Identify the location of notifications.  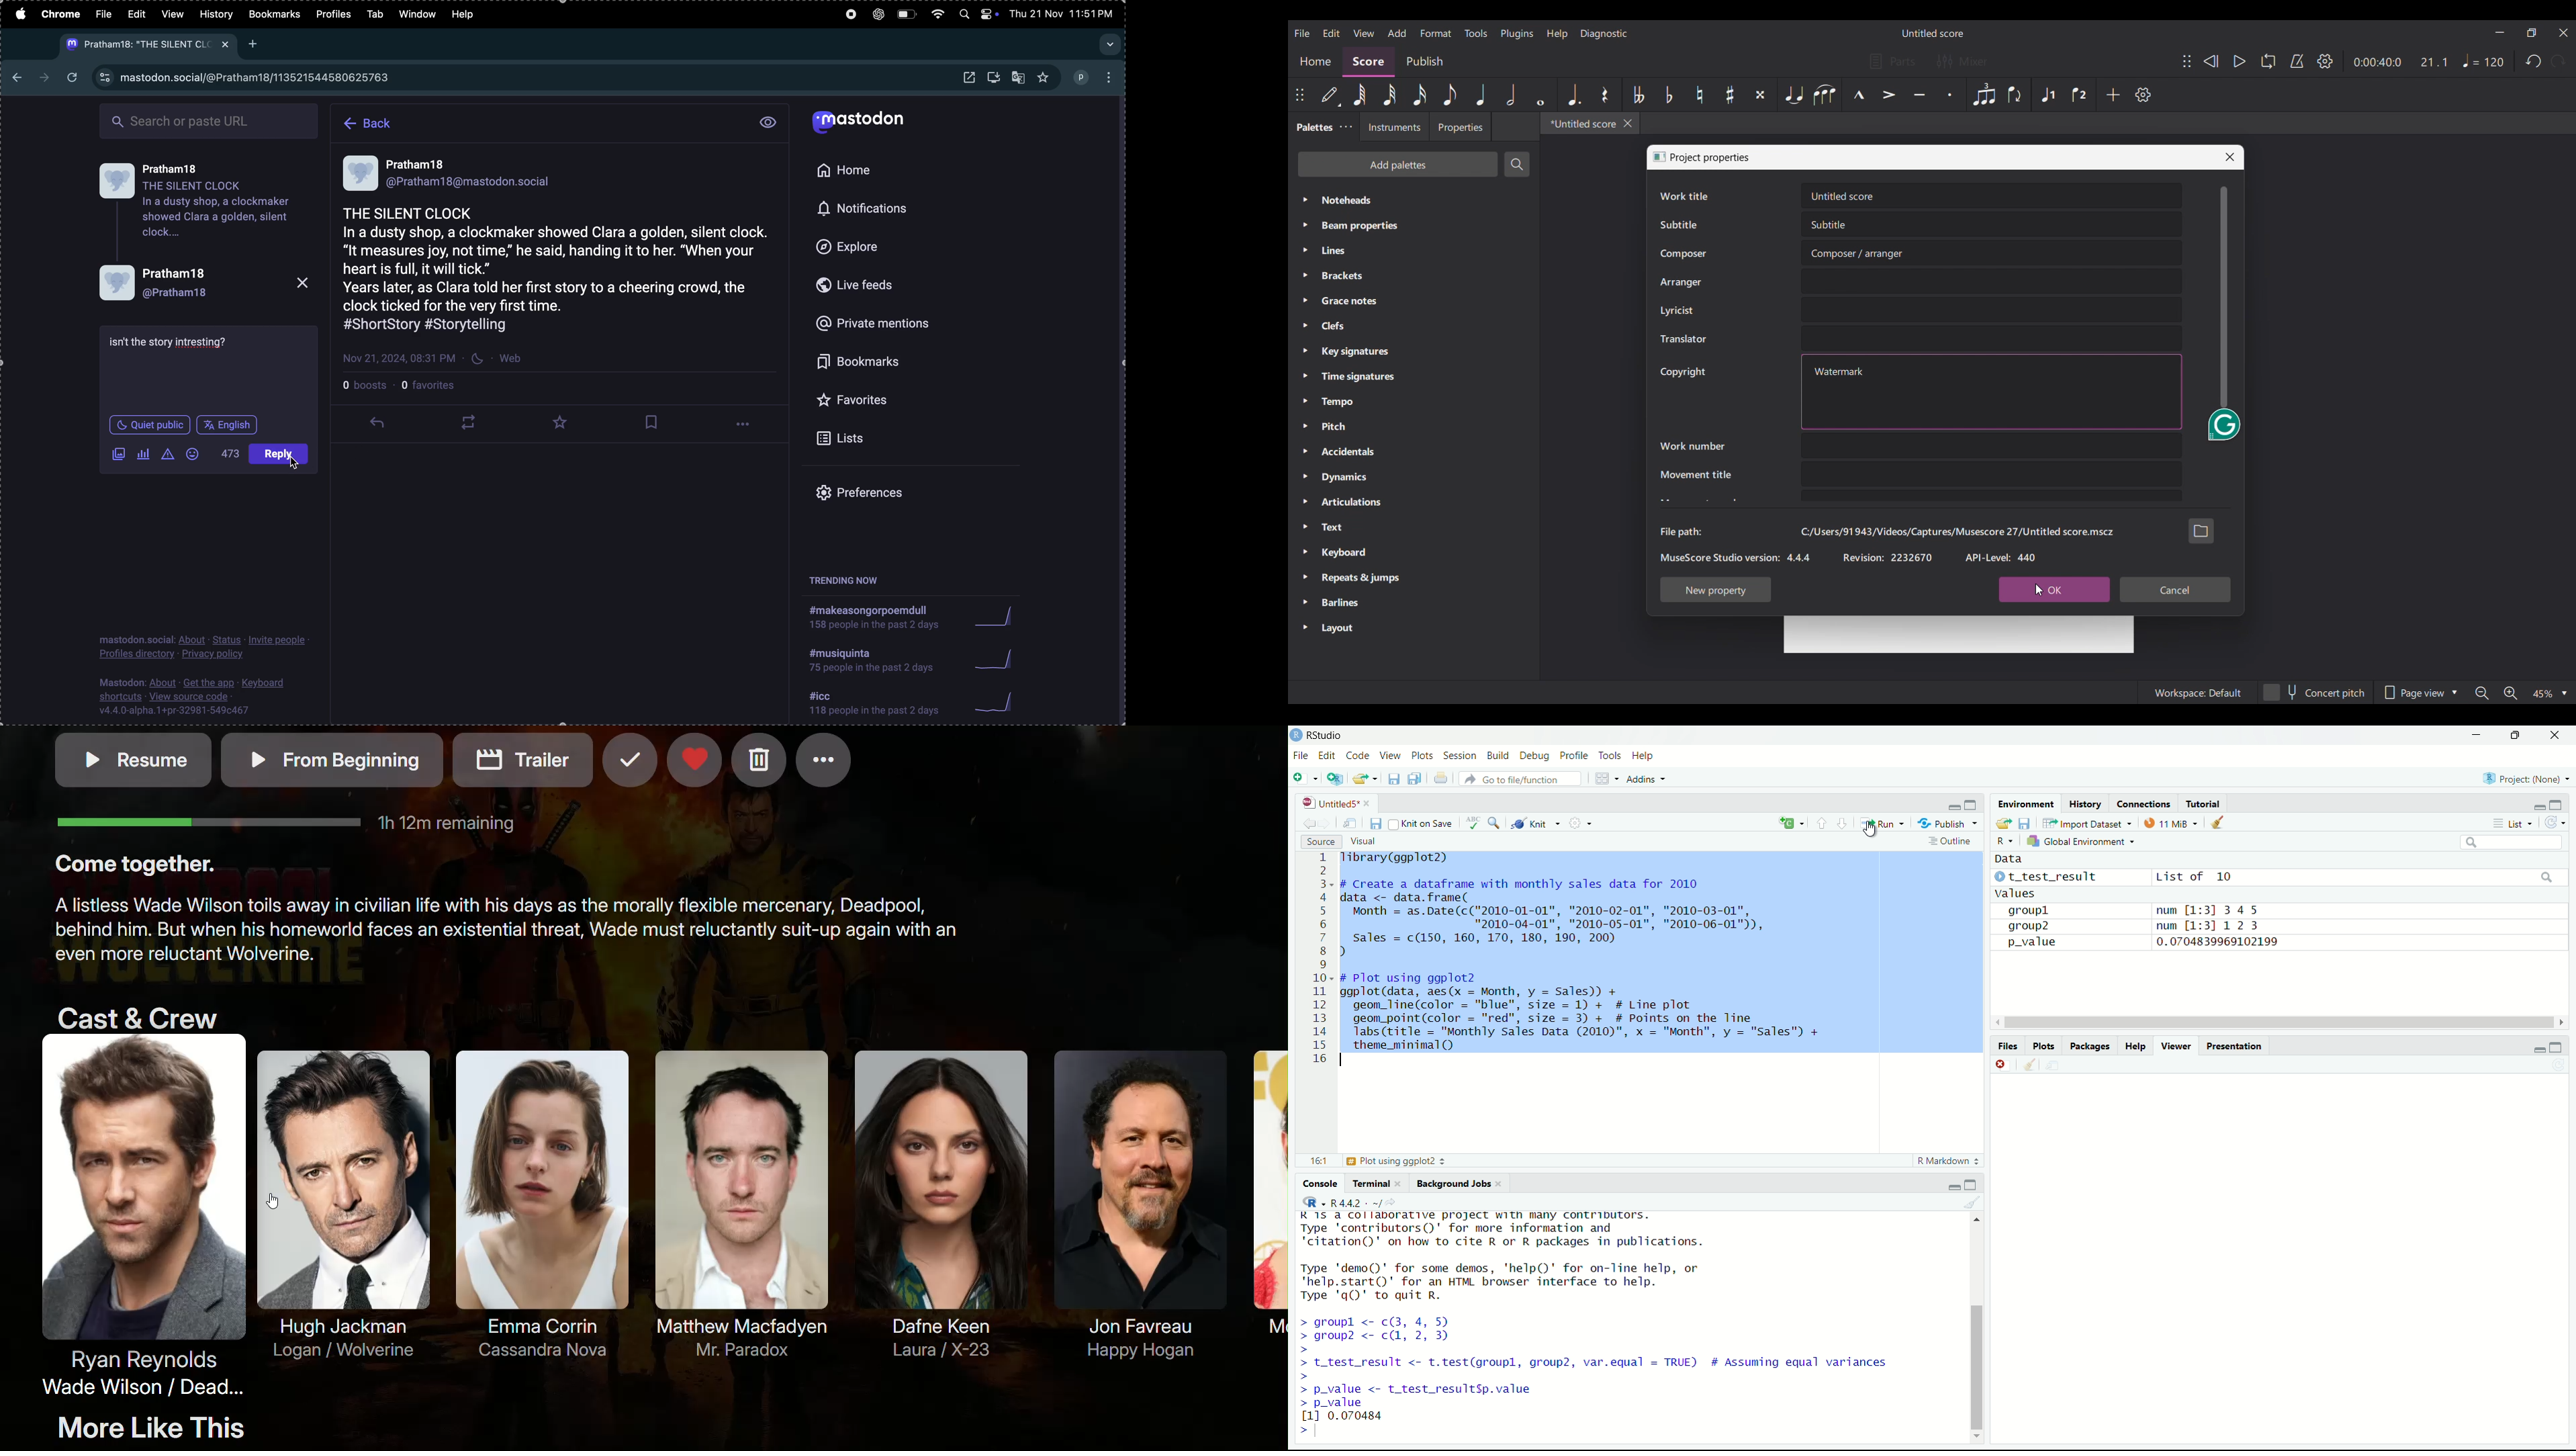
(863, 210).